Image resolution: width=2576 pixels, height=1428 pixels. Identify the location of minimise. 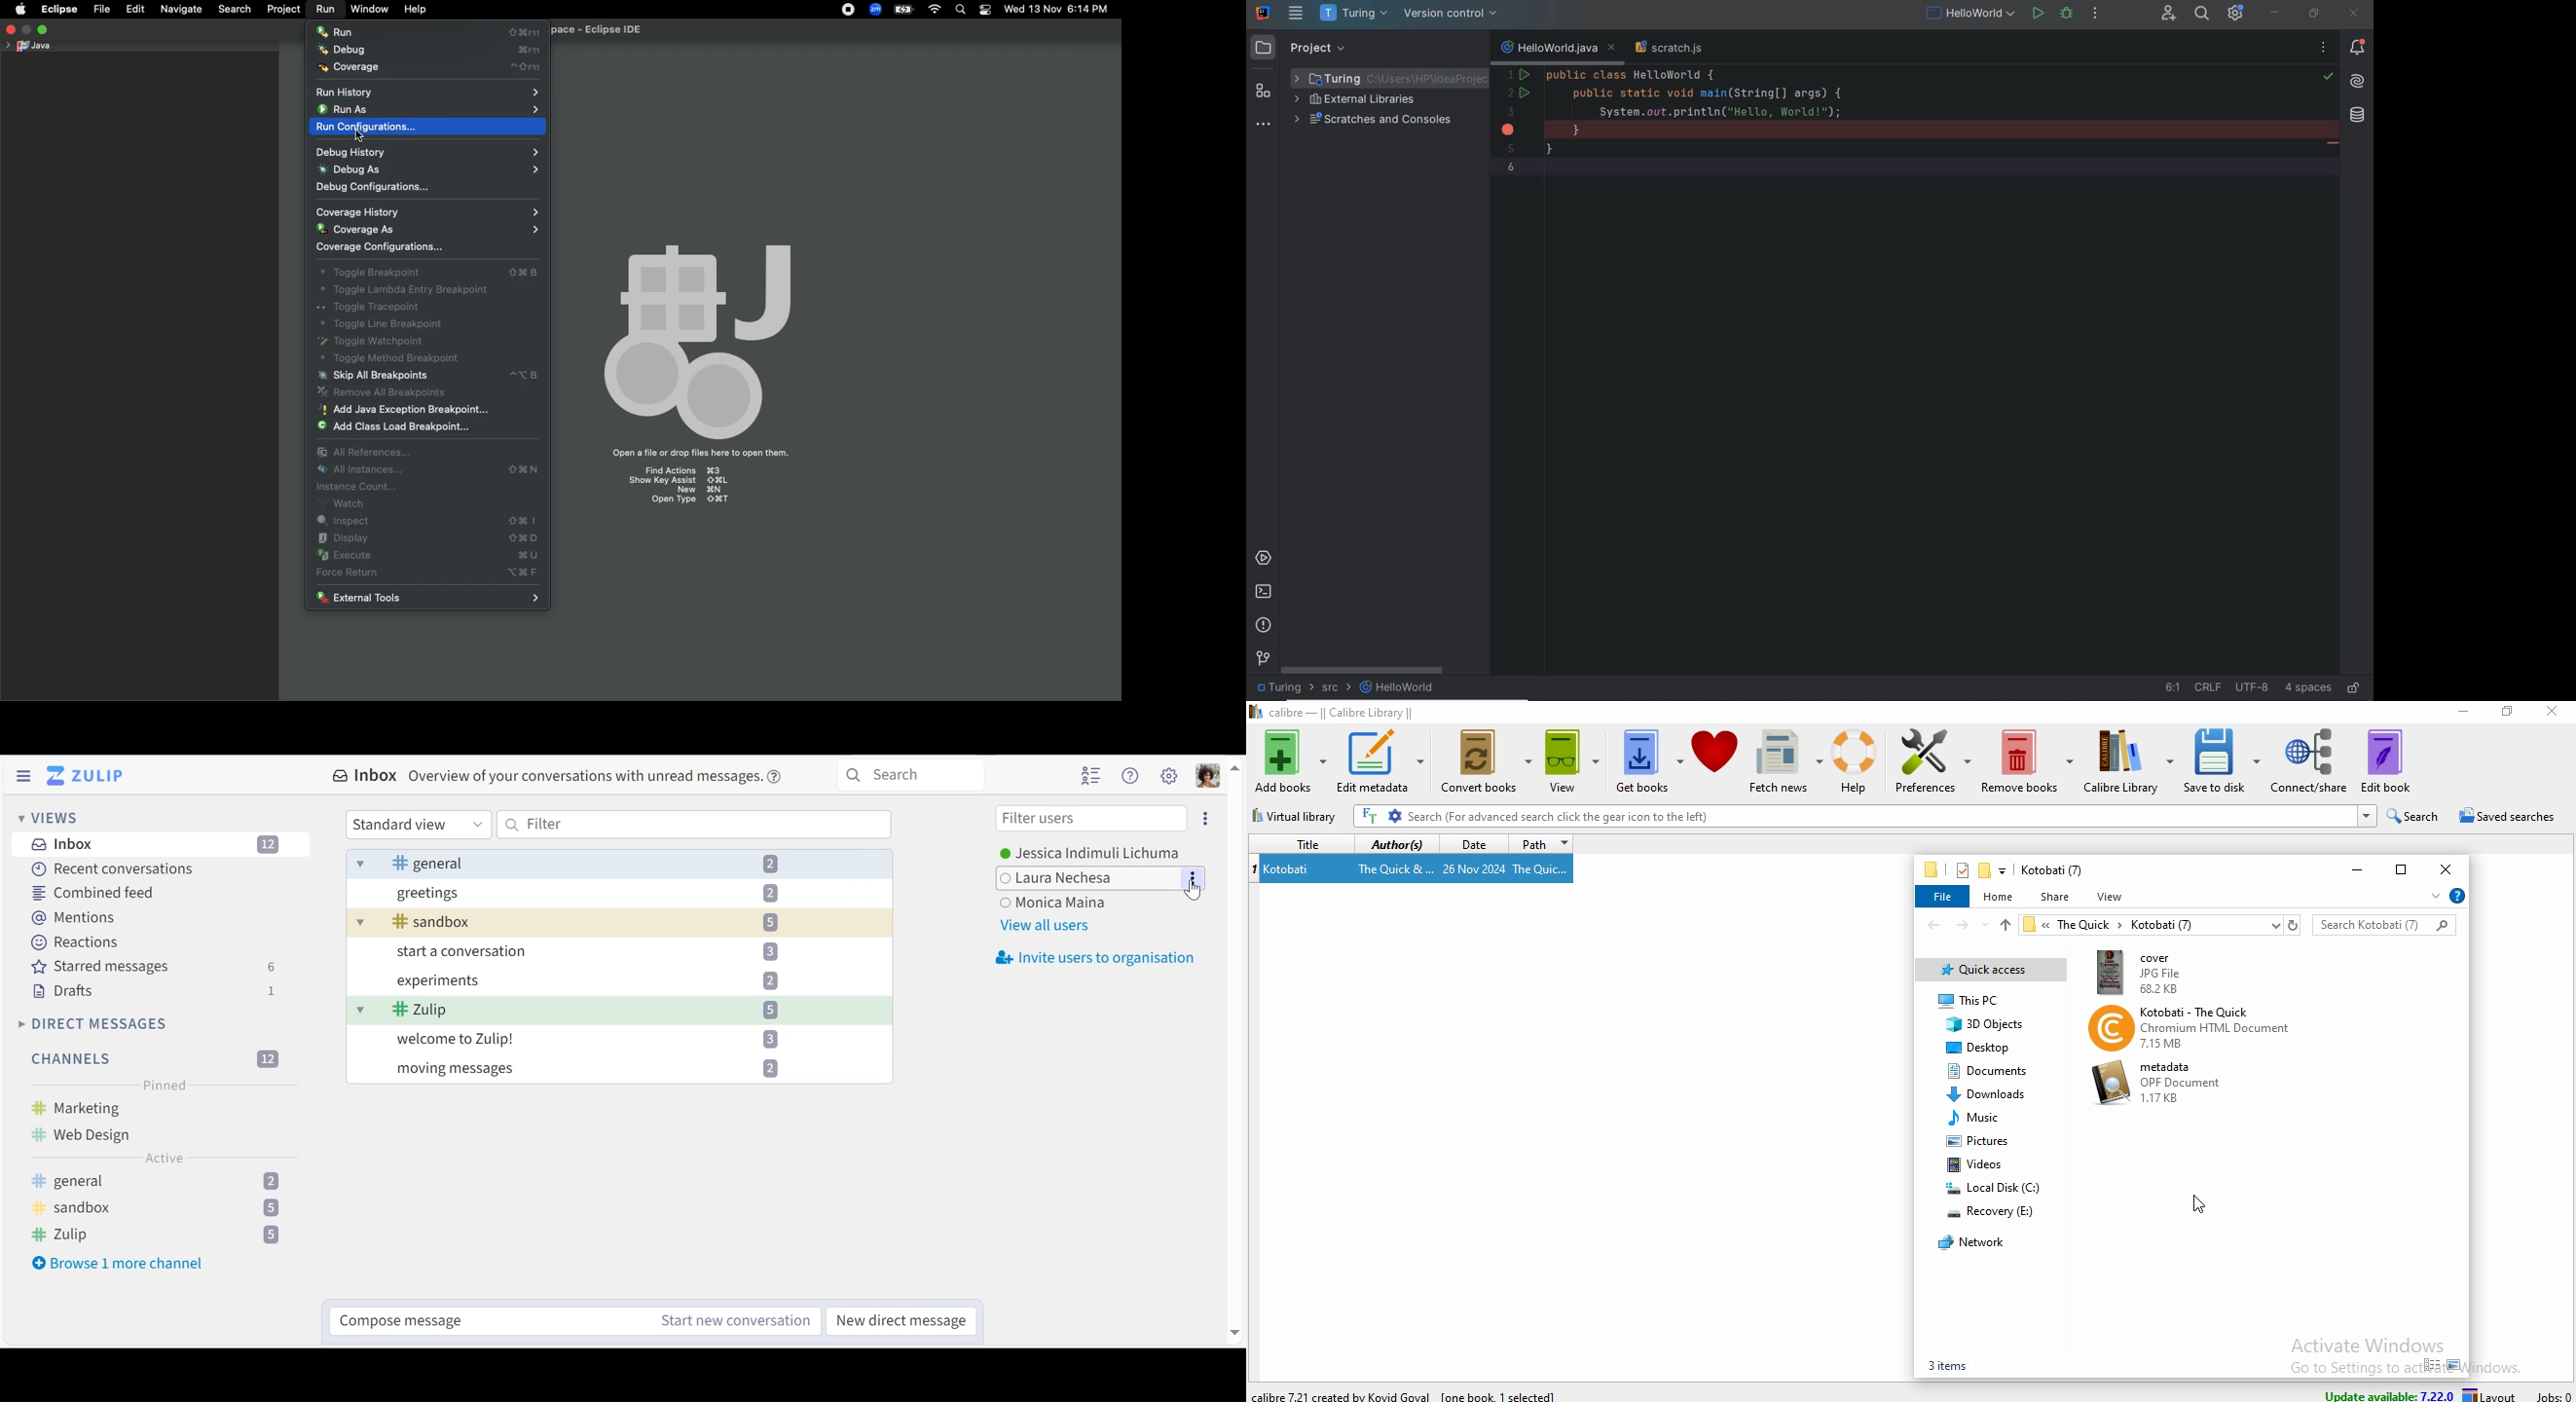
(2455, 714).